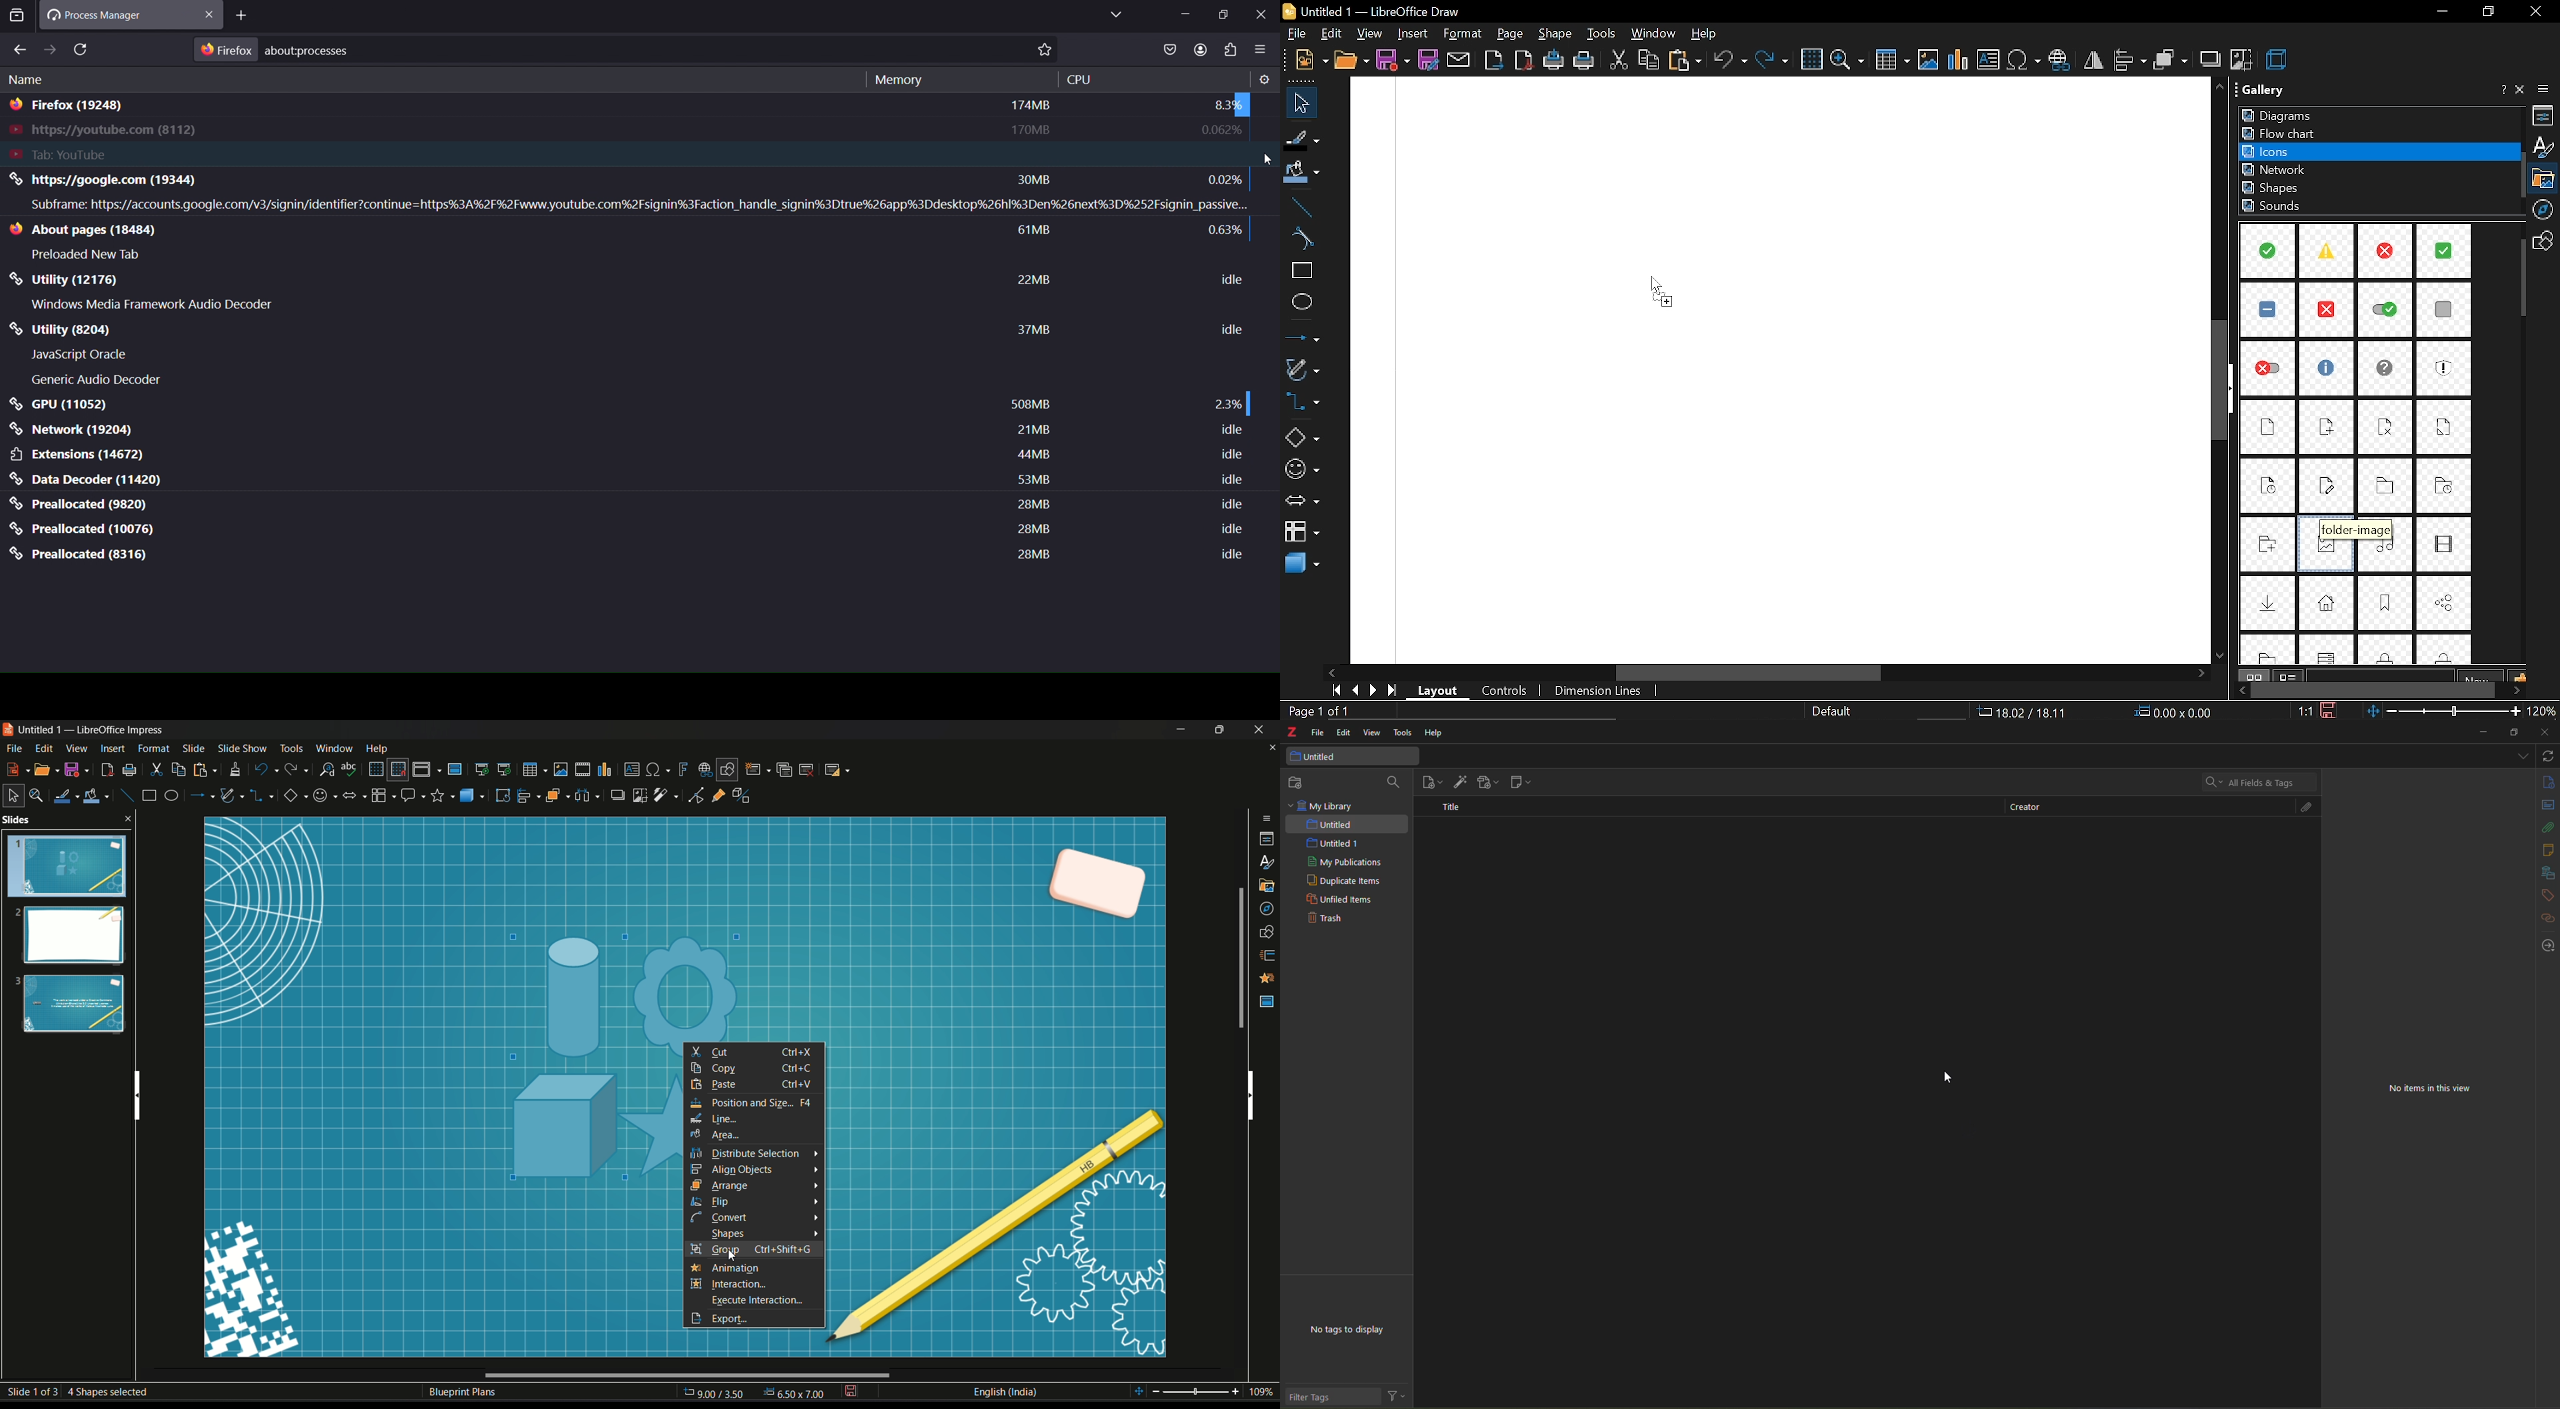 The image size is (2576, 1428). Describe the element at coordinates (2524, 980) in the screenshot. I see `expand` at that location.